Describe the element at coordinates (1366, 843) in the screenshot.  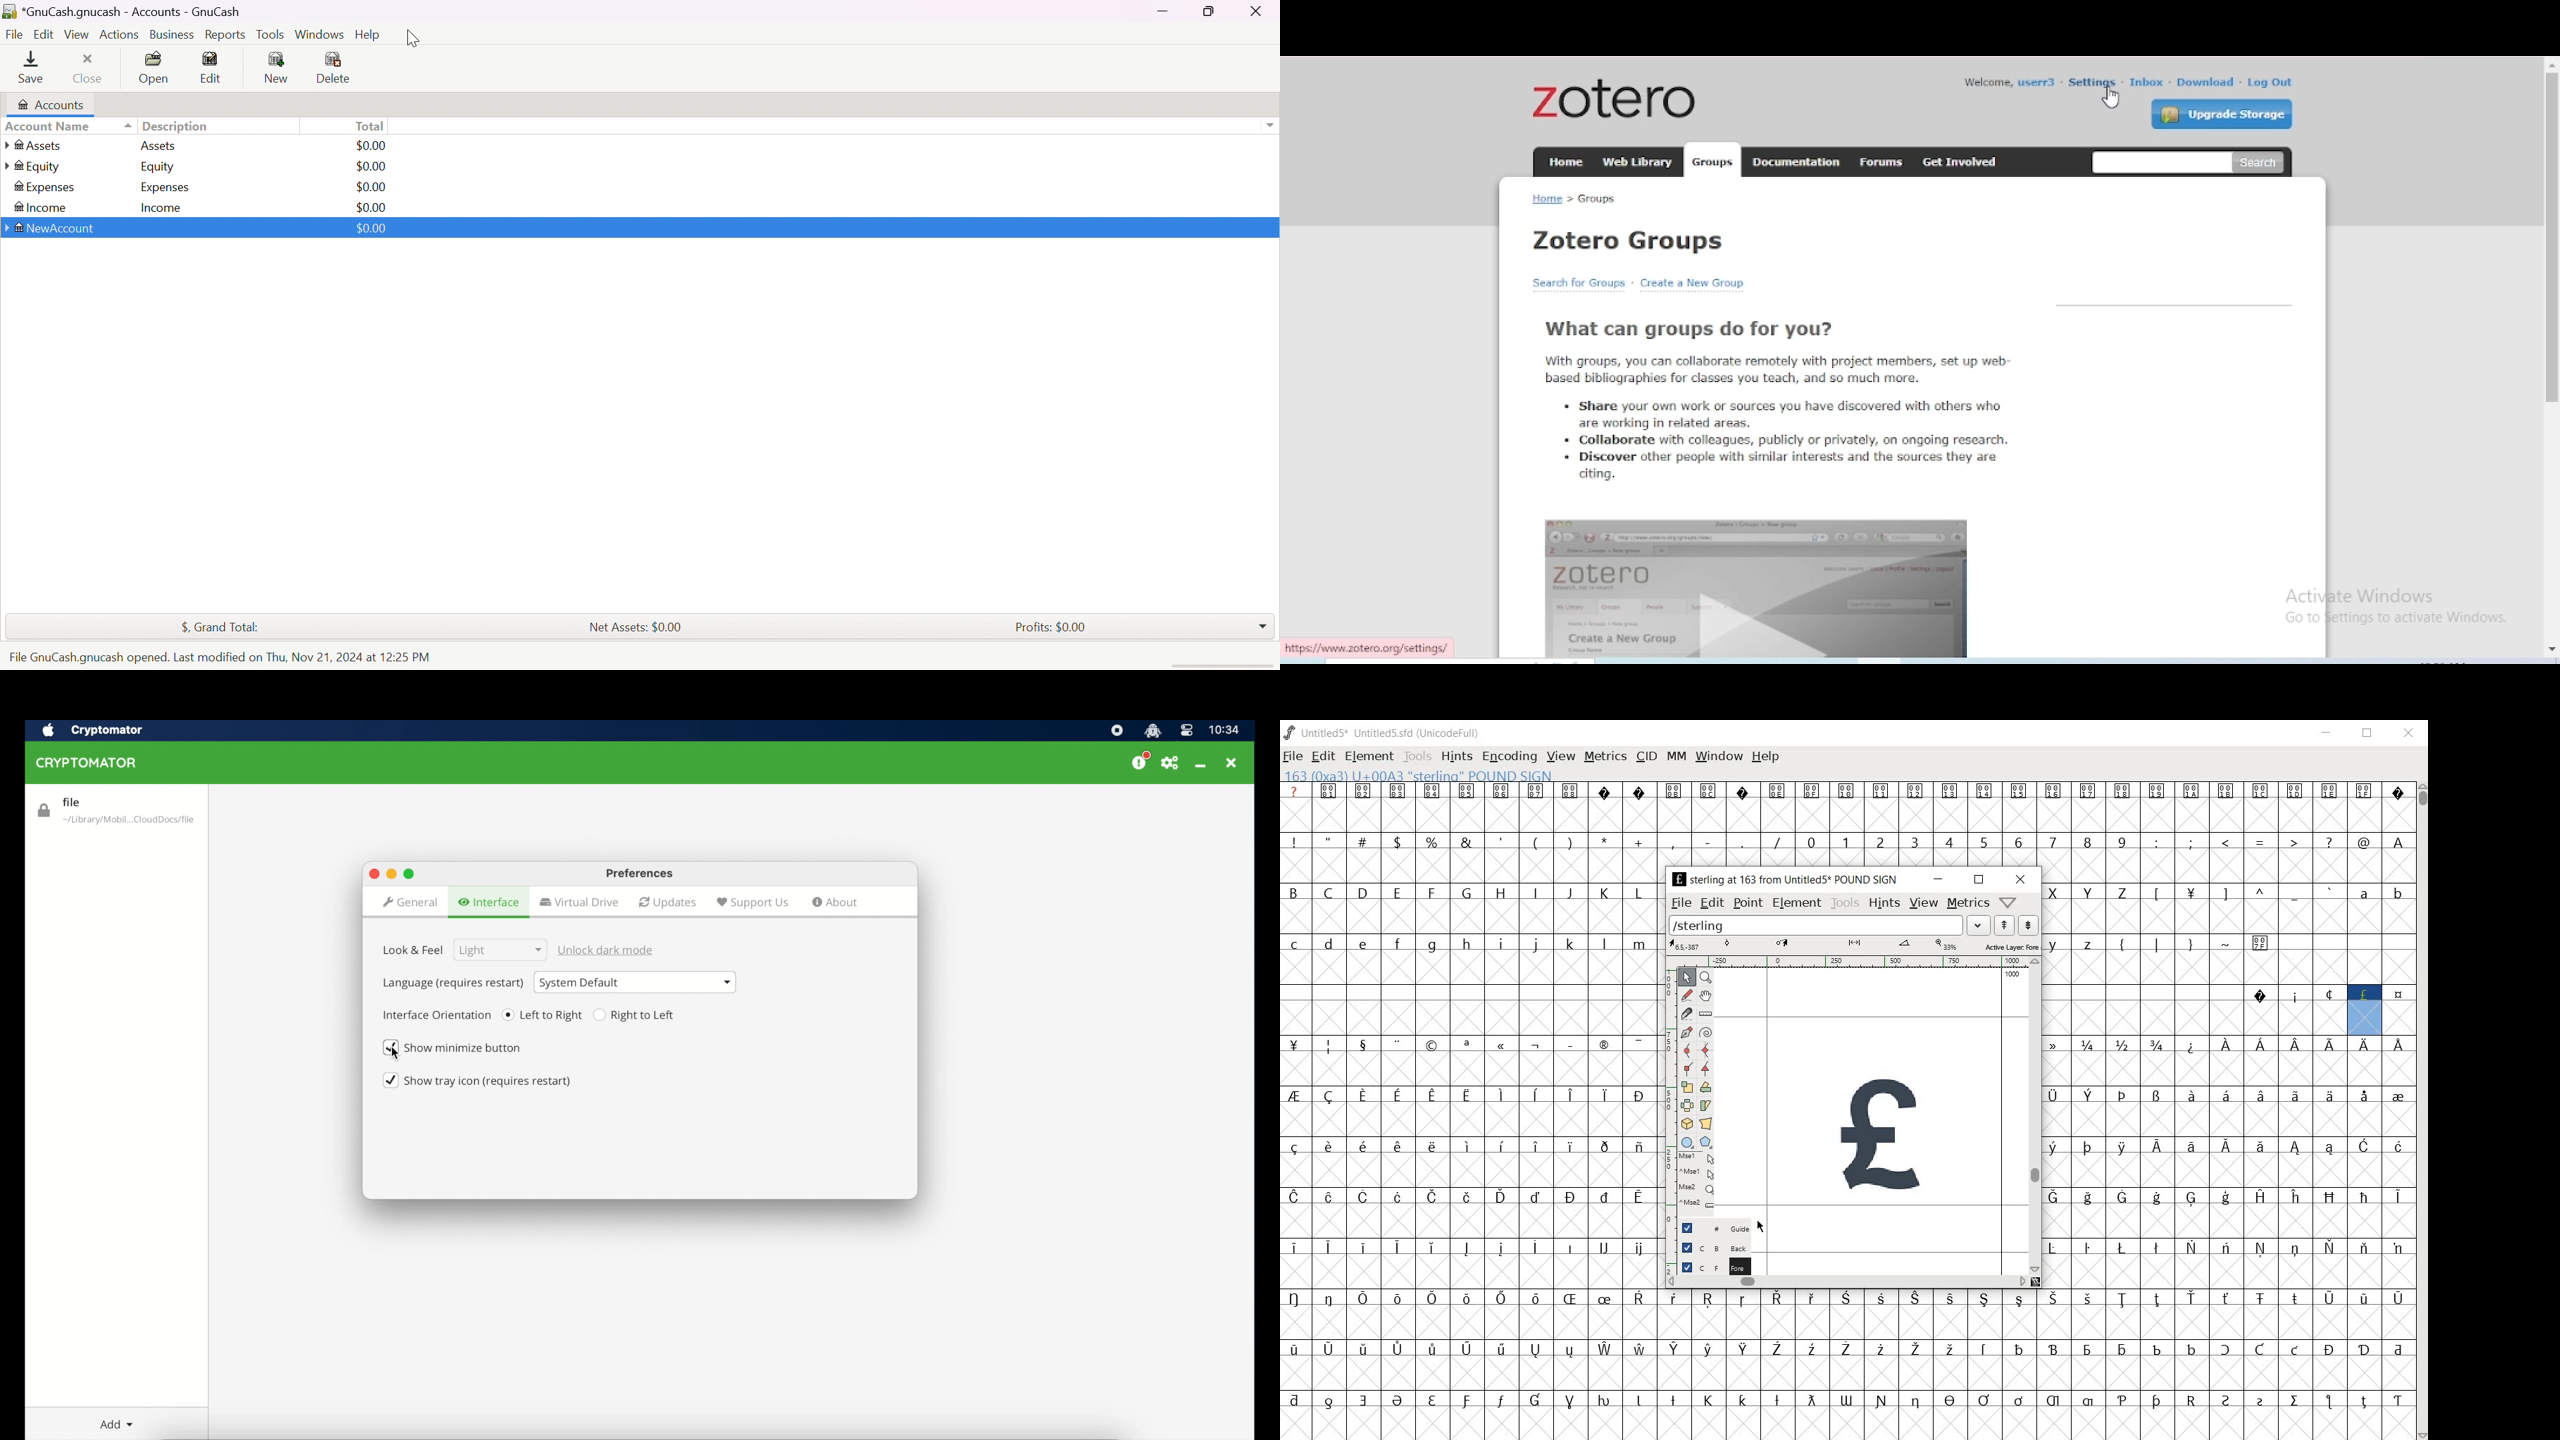
I see `#` at that location.